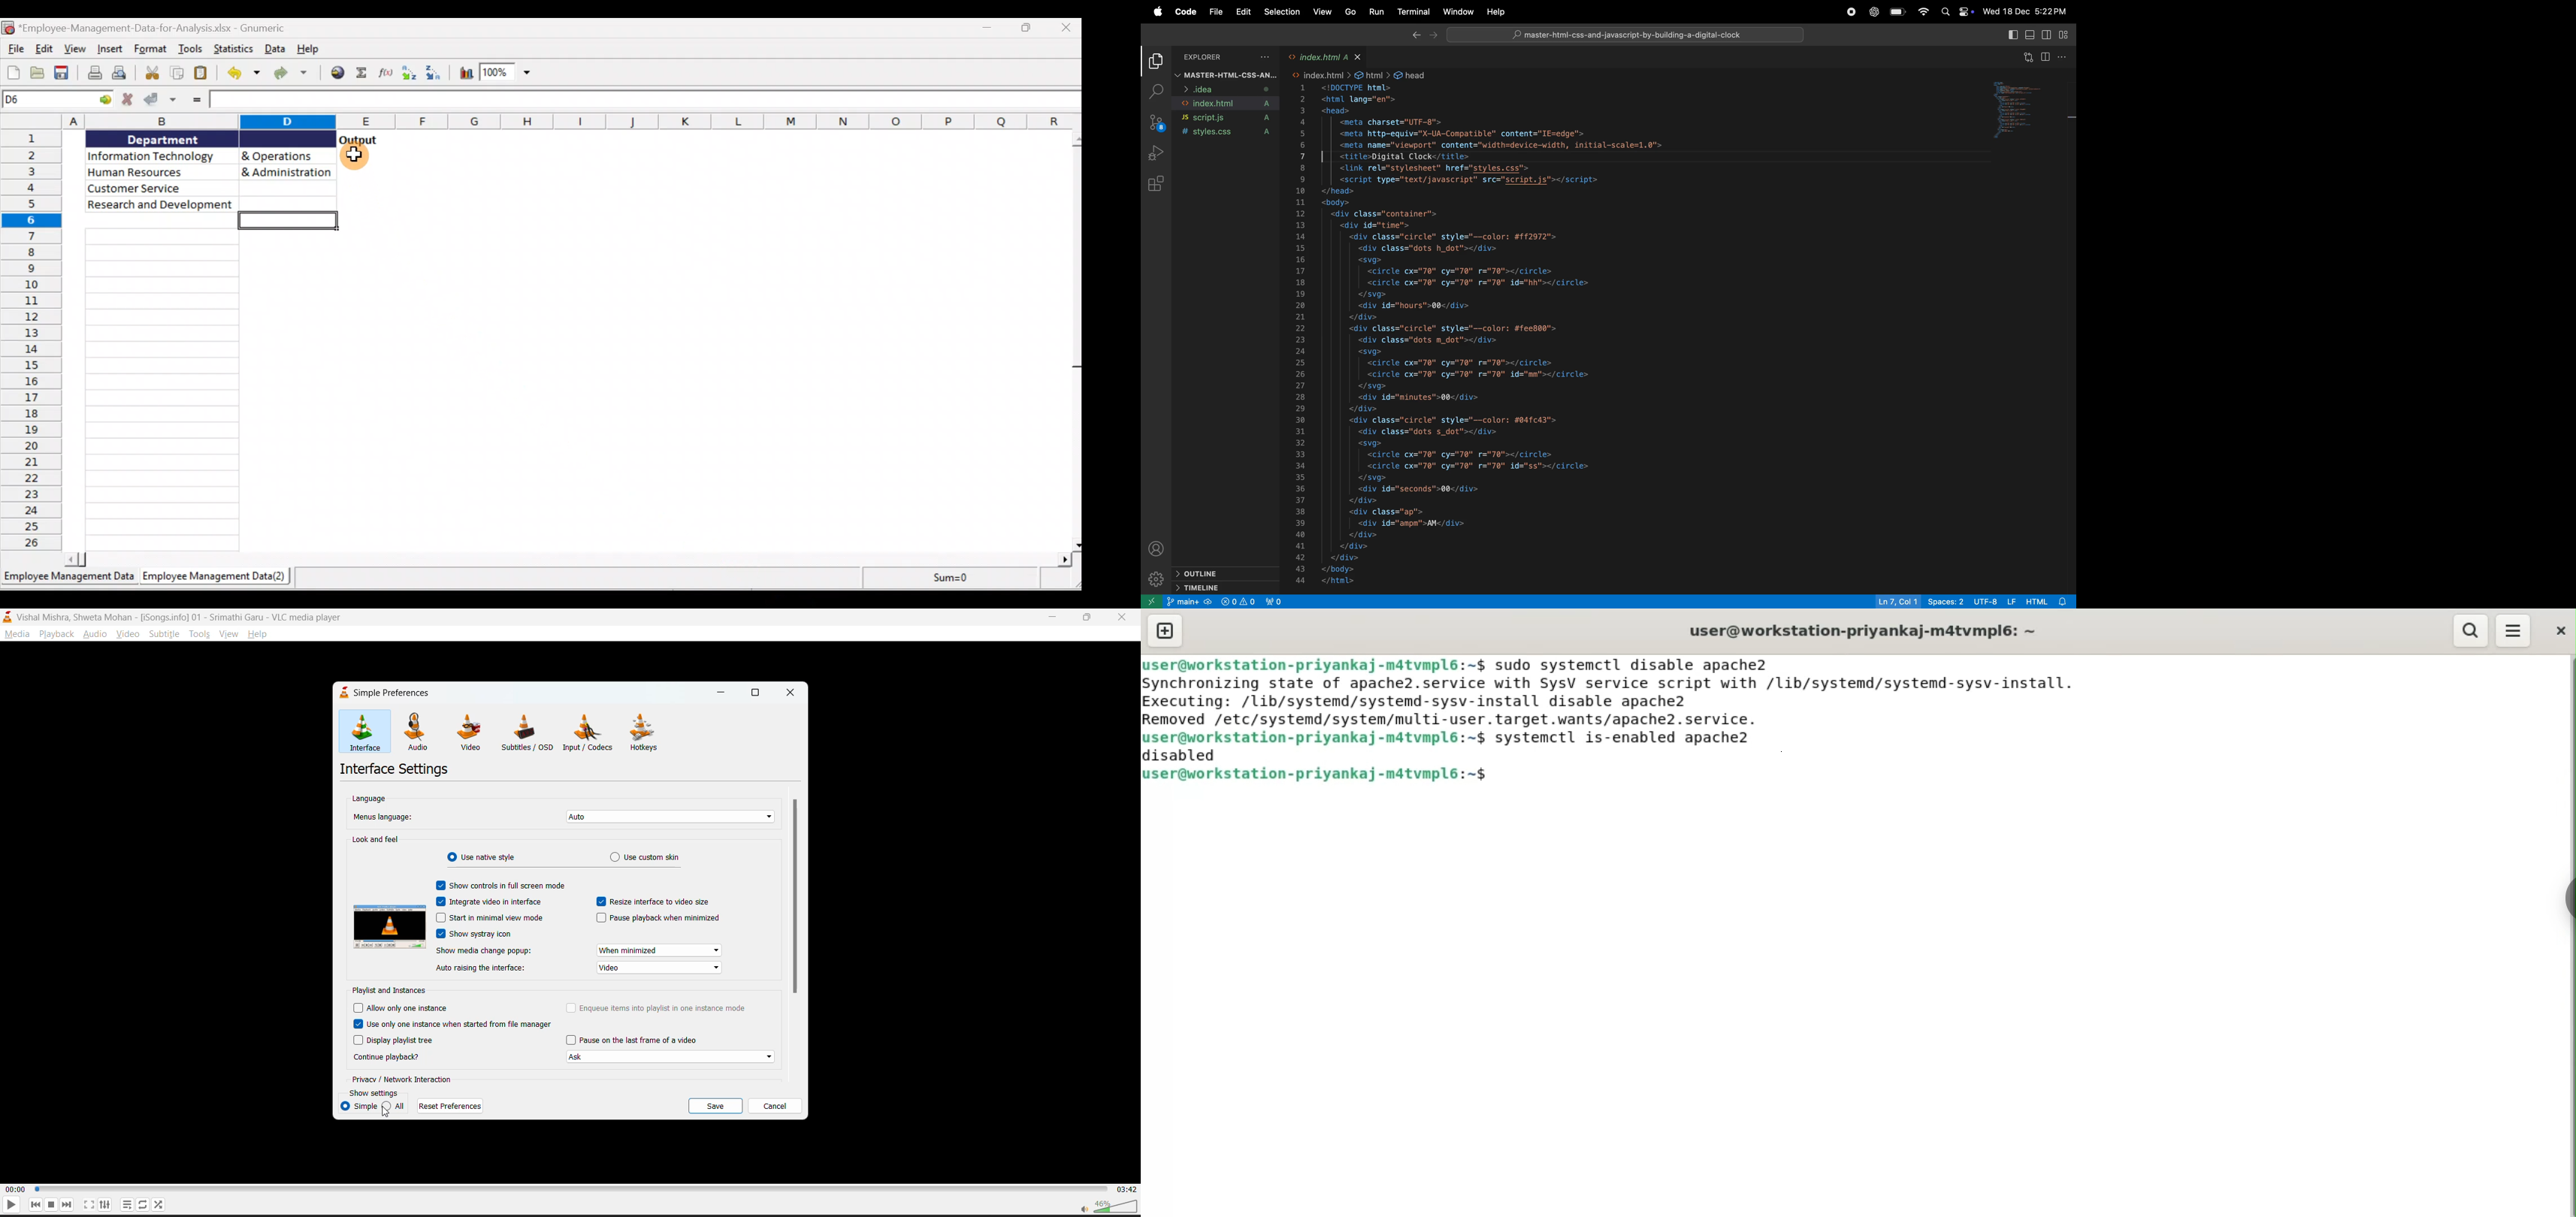  What do you see at coordinates (158, 30) in the screenshot?
I see `Document name` at bounding box center [158, 30].